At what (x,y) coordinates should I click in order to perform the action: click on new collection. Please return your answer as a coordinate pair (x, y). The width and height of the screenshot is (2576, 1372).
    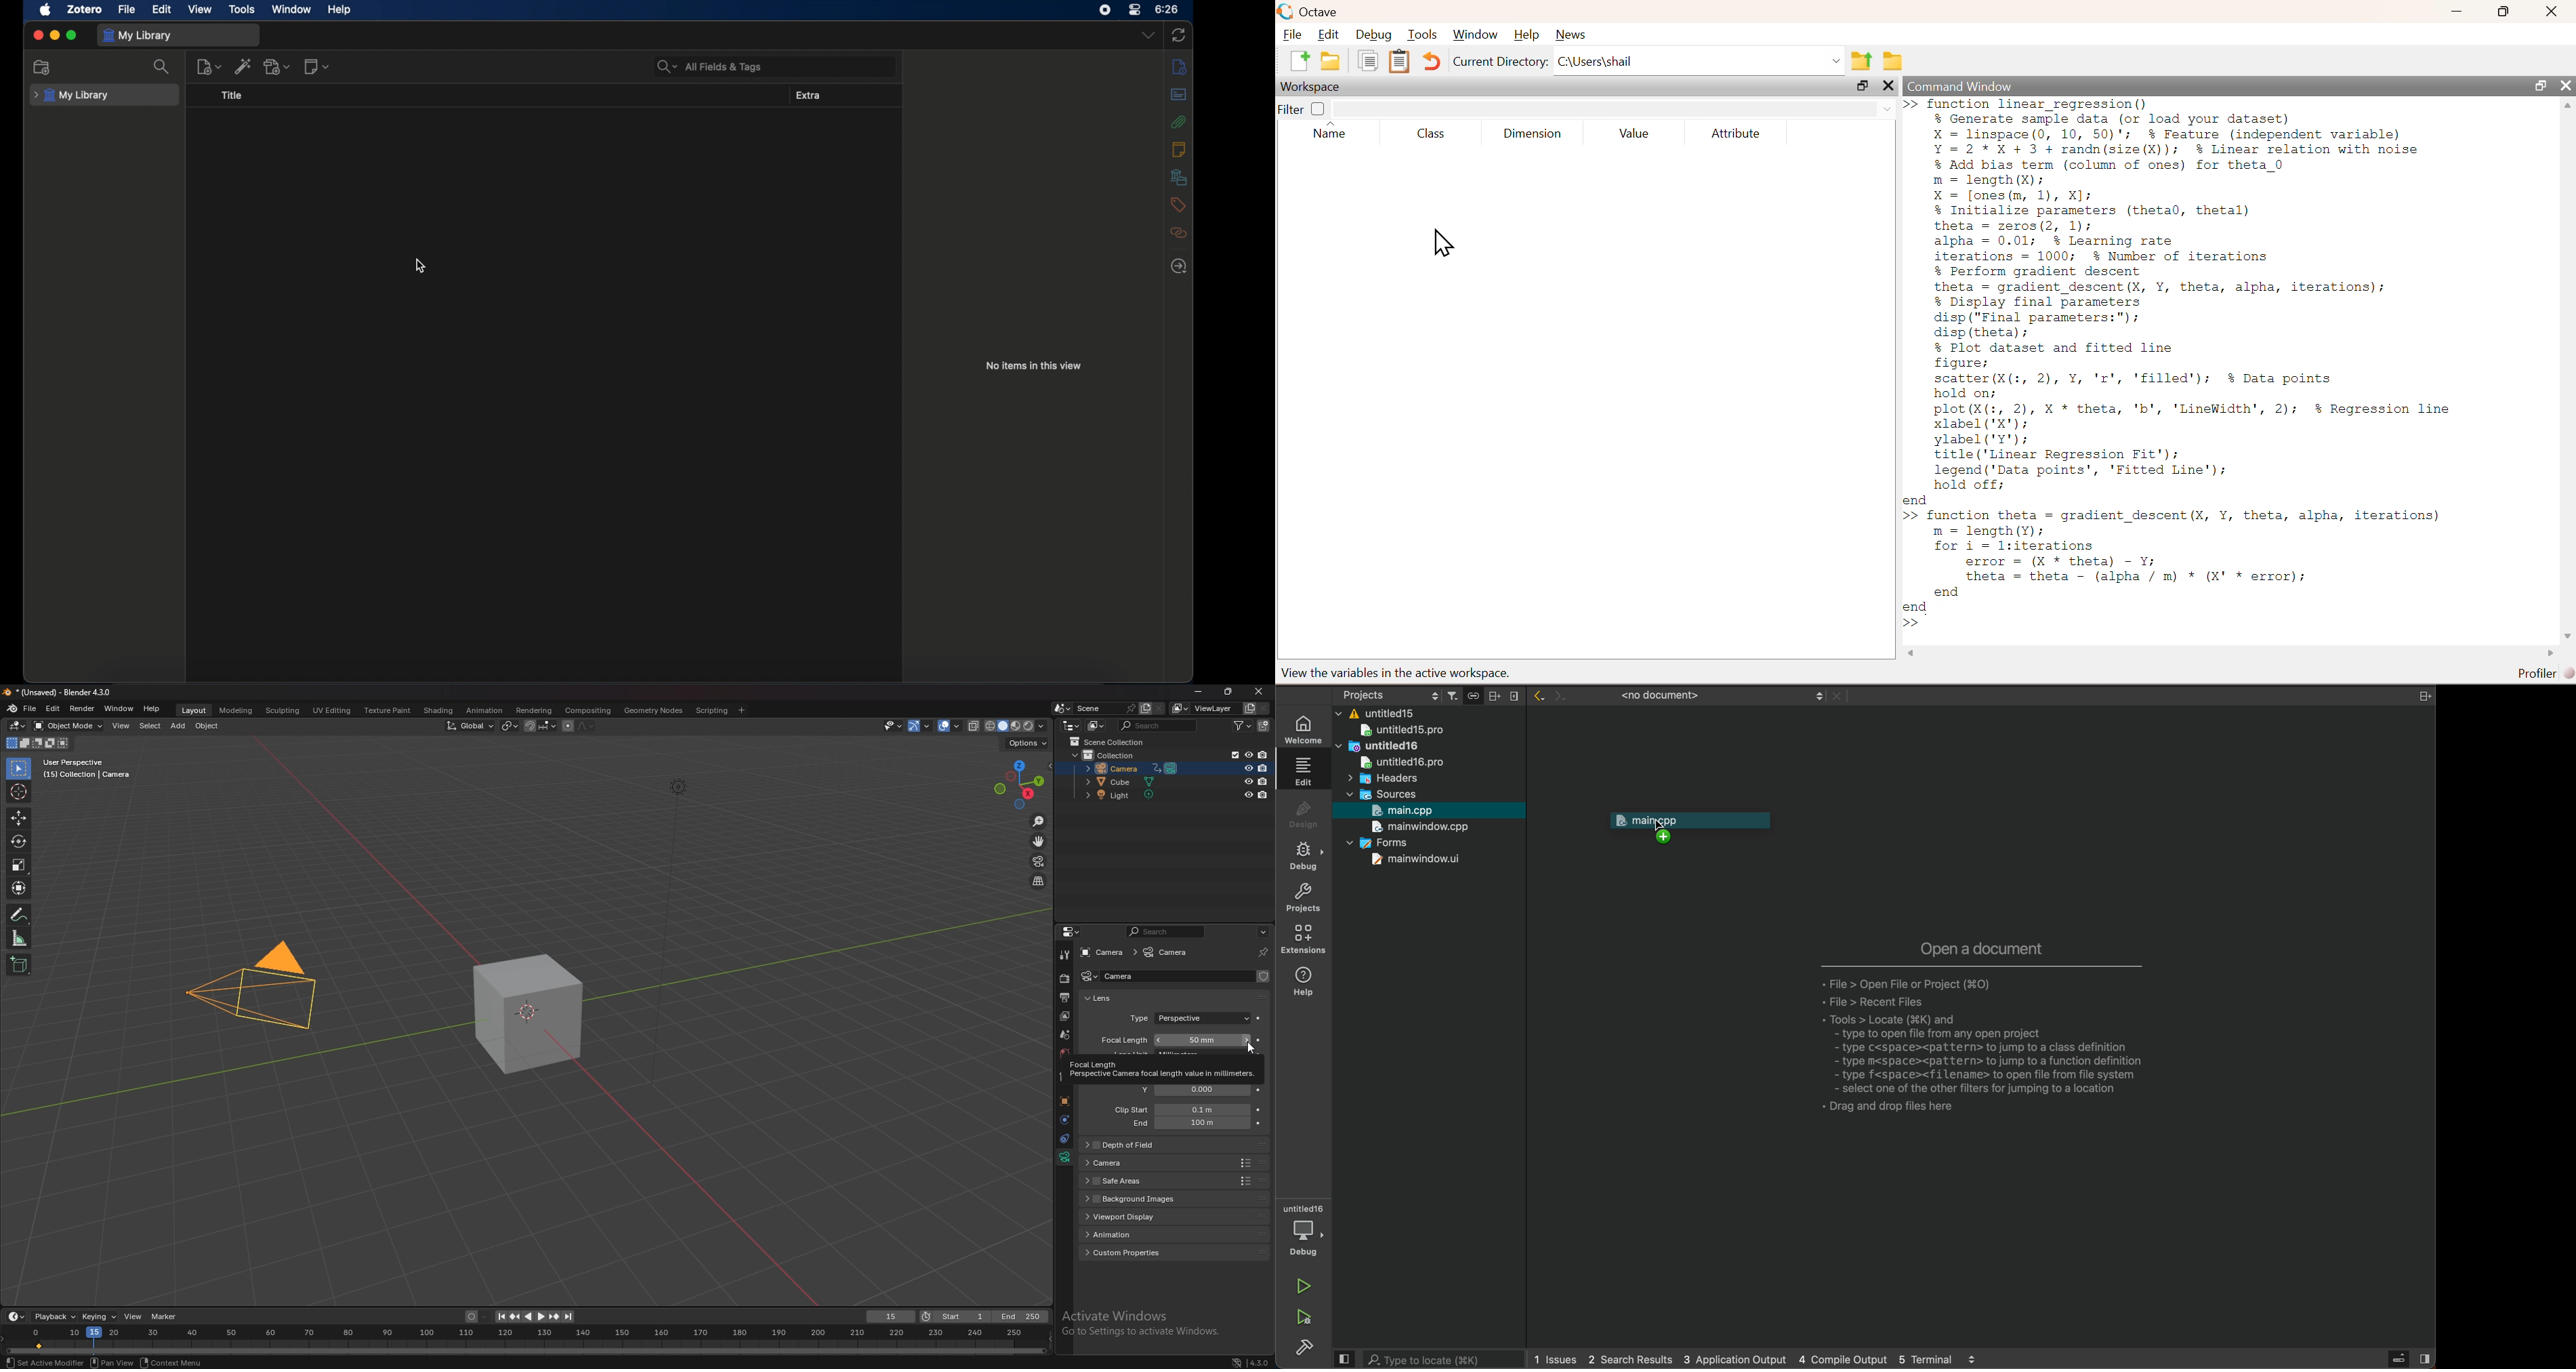
    Looking at the image, I should click on (41, 68).